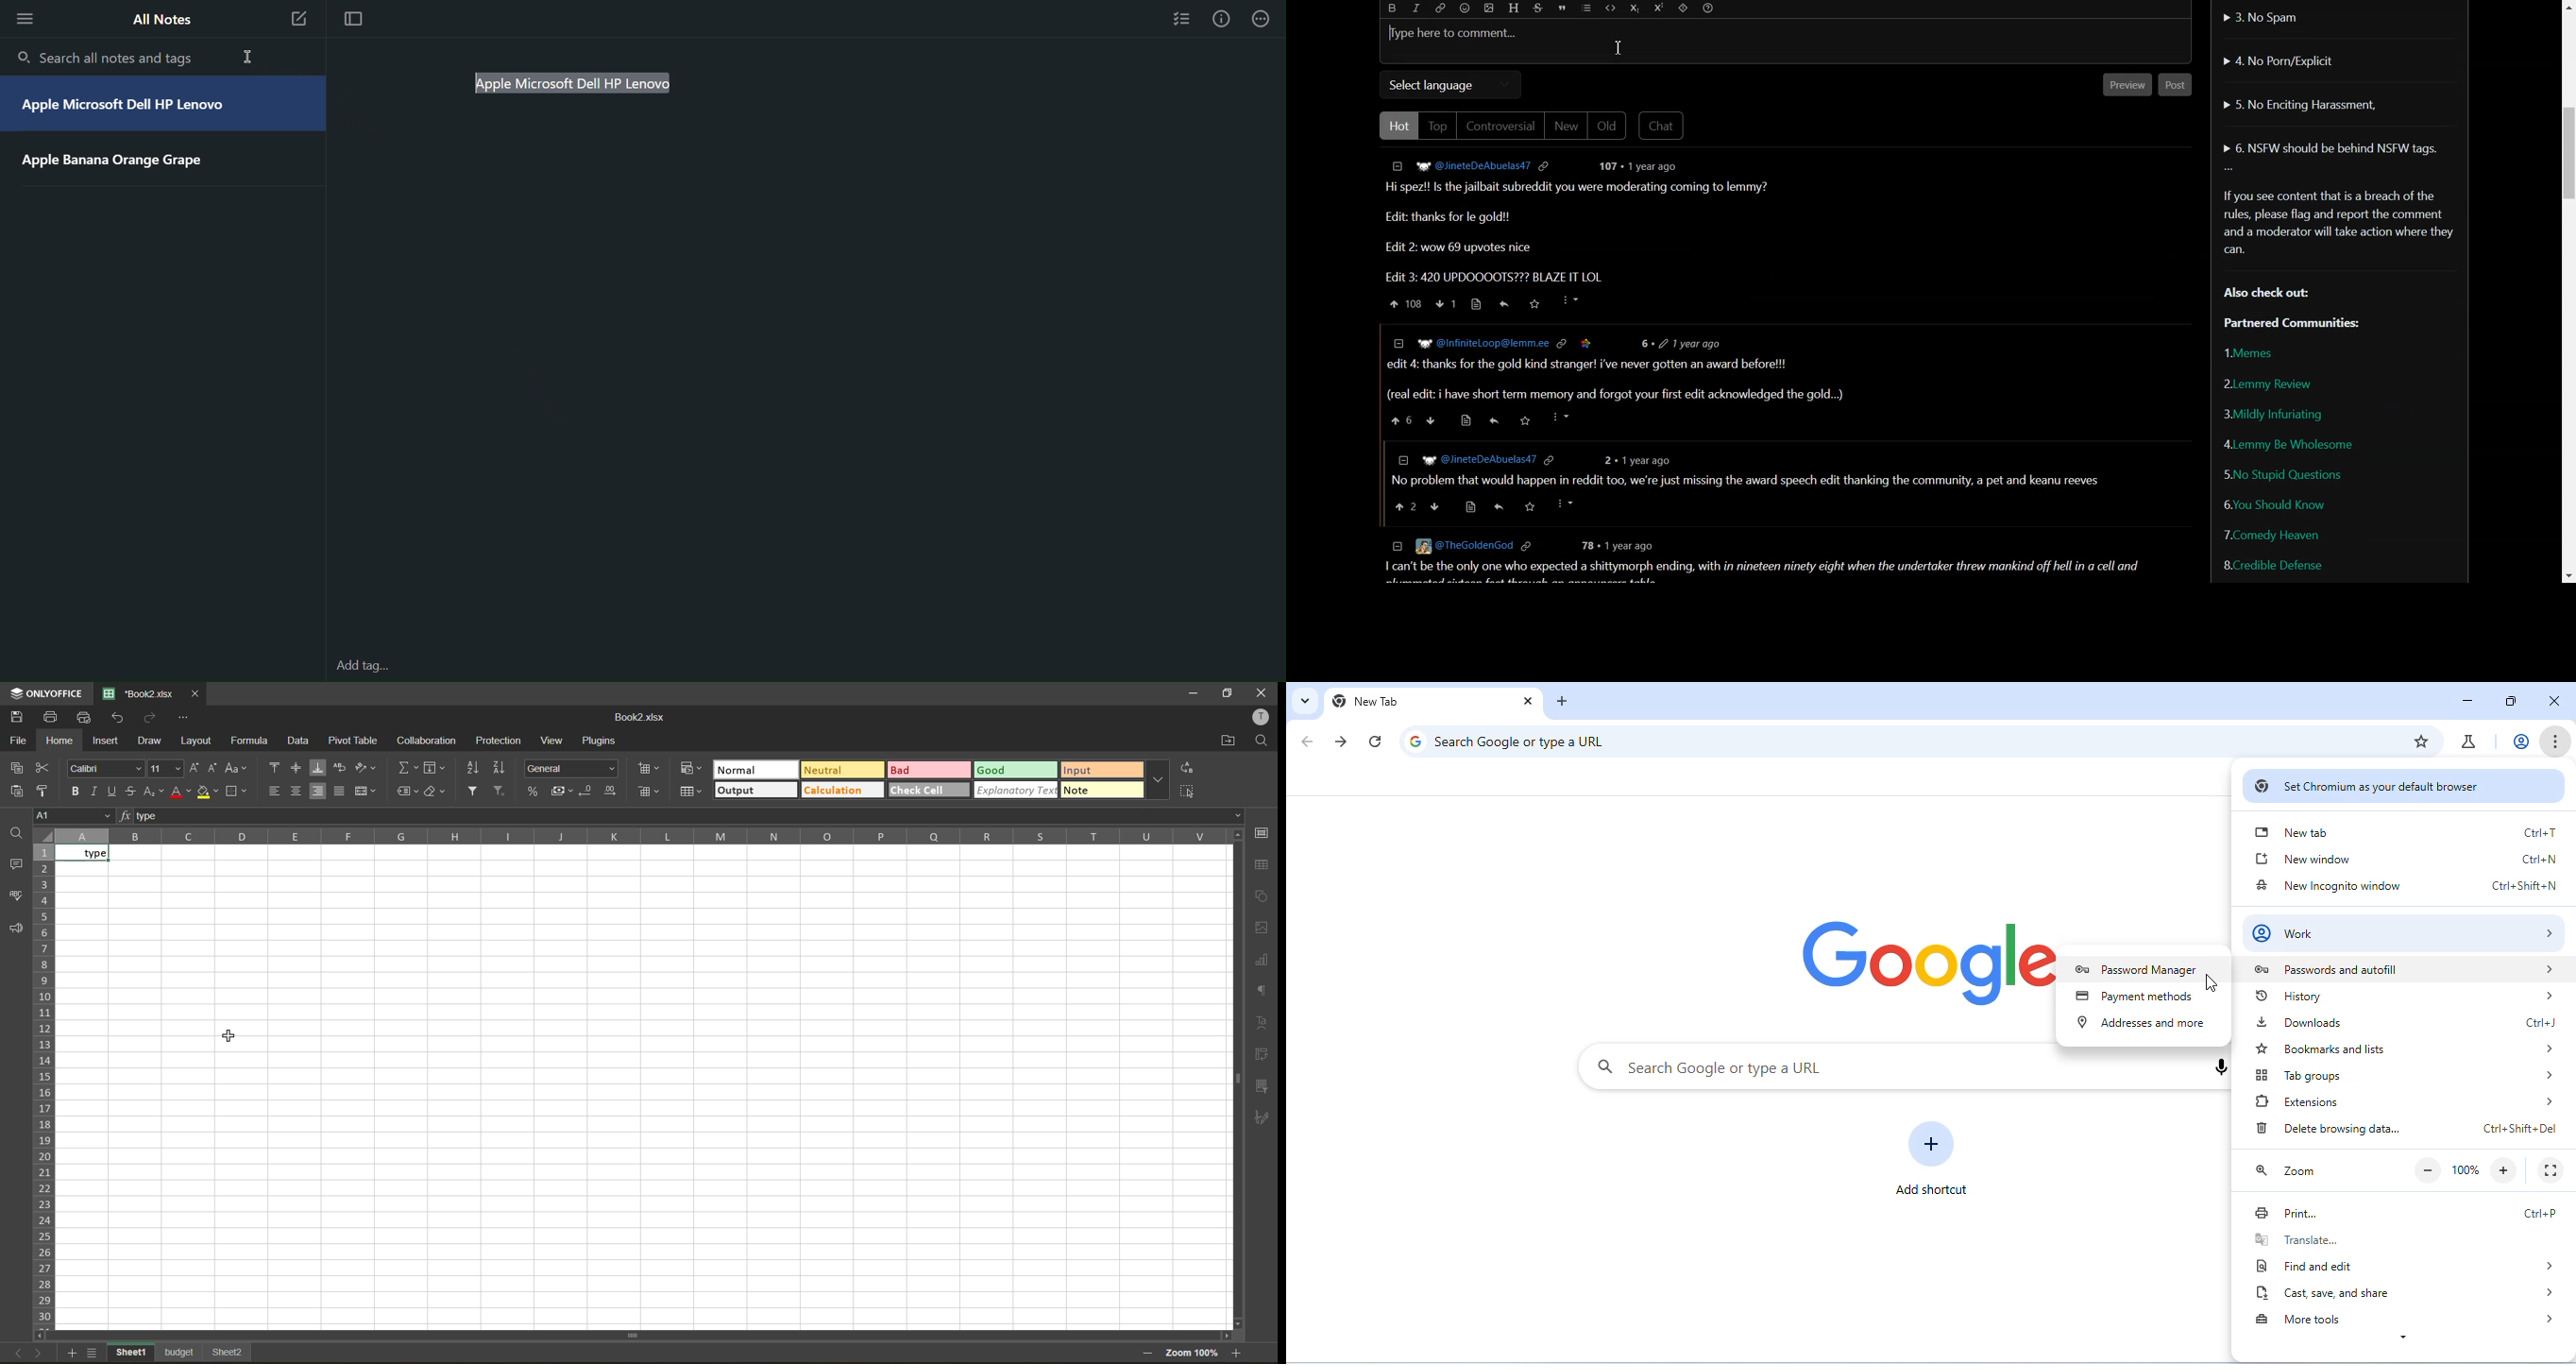  Describe the element at coordinates (1238, 1353) in the screenshot. I see `zoom in` at that location.